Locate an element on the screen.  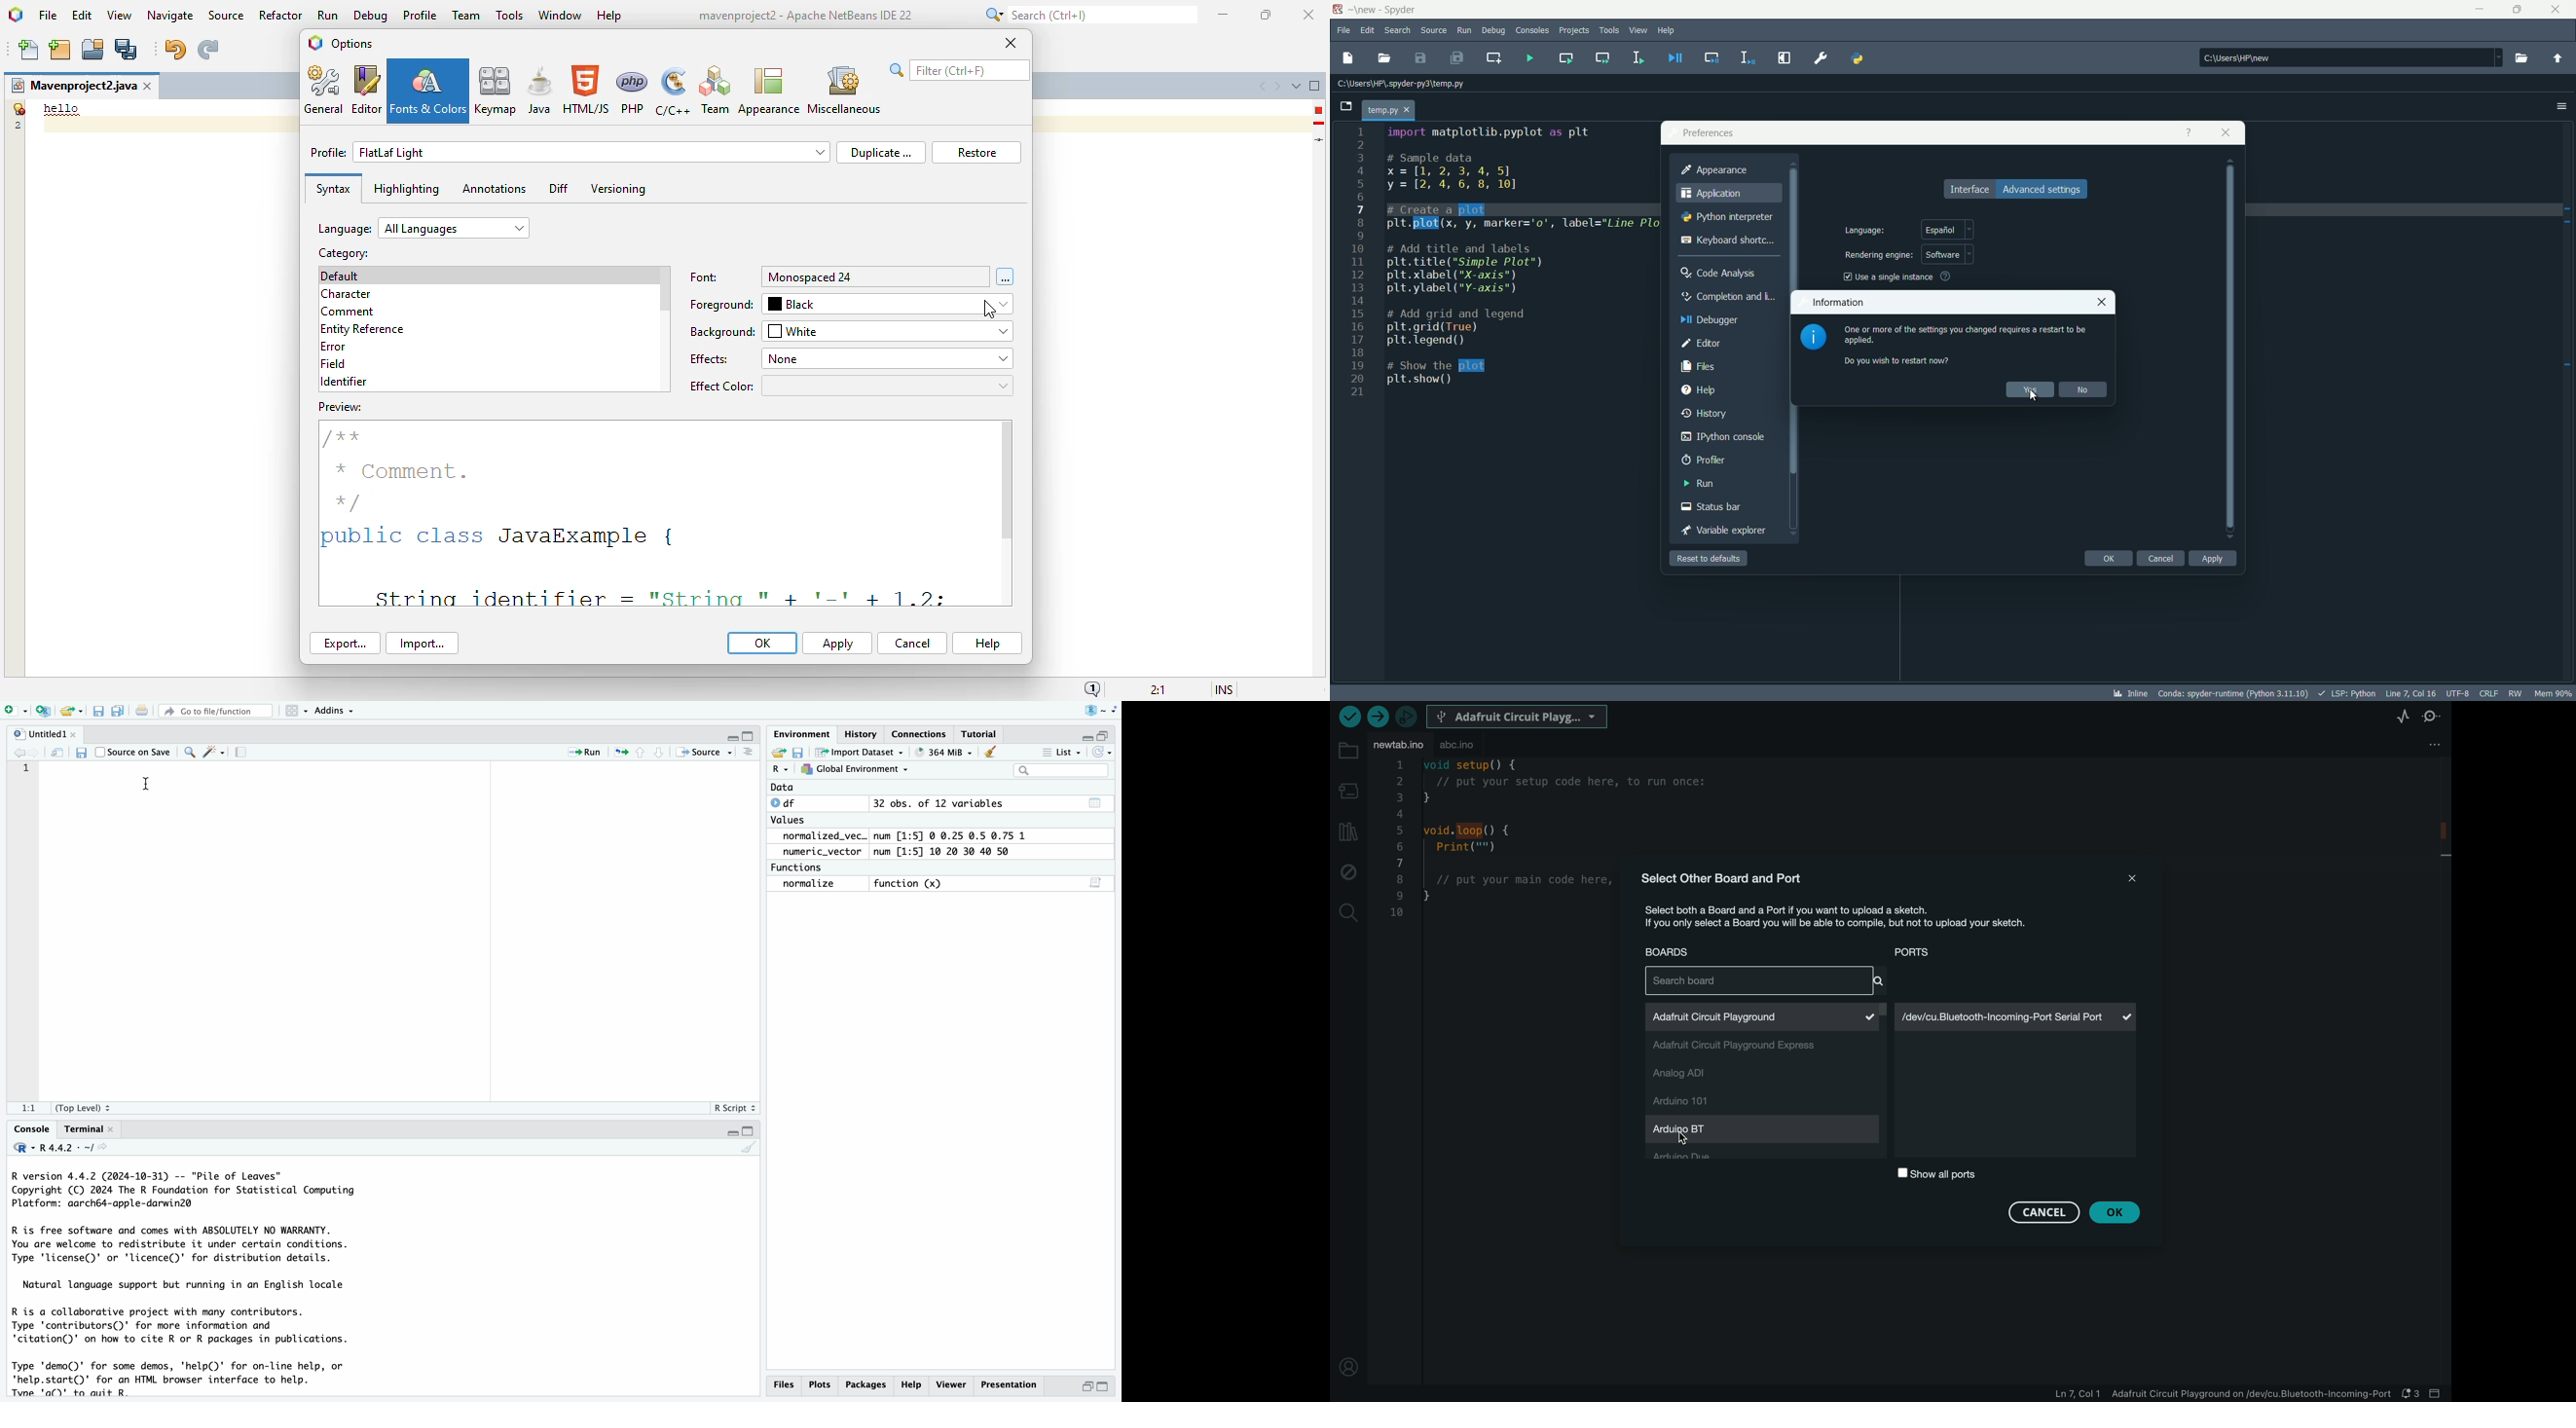
debug cell is located at coordinates (1712, 58).